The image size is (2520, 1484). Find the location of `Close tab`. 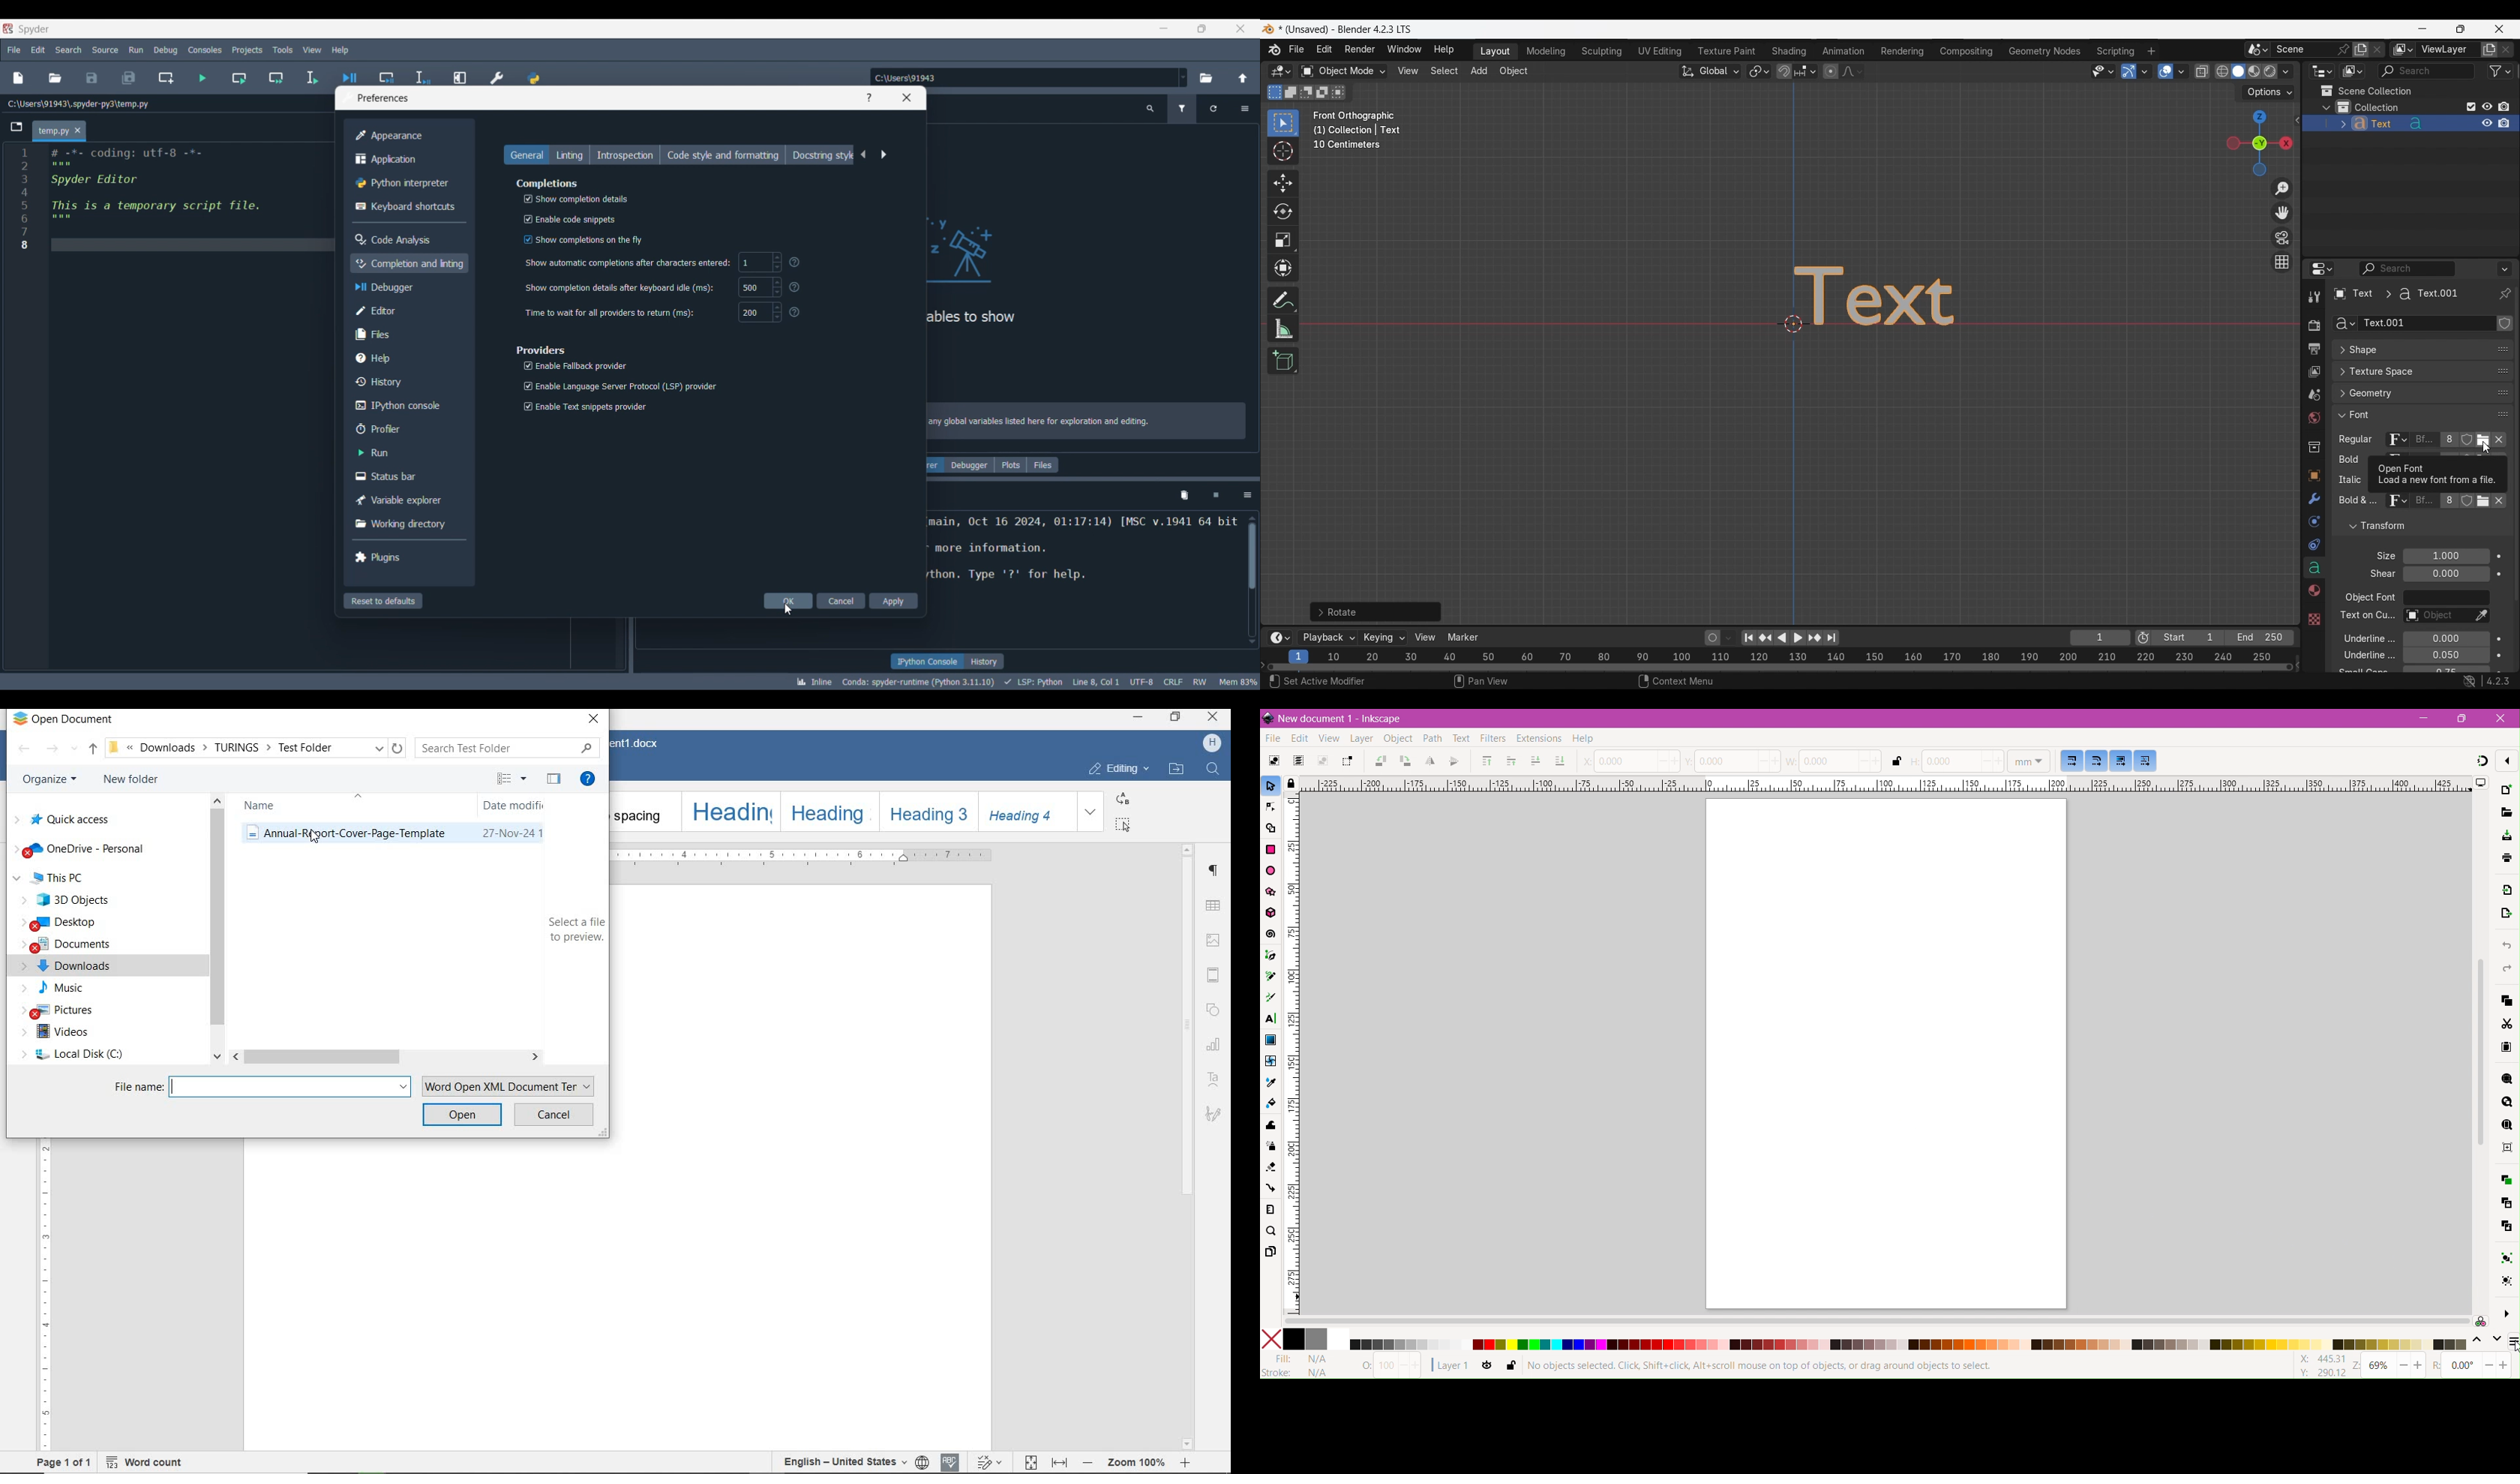

Close tab is located at coordinates (77, 130).